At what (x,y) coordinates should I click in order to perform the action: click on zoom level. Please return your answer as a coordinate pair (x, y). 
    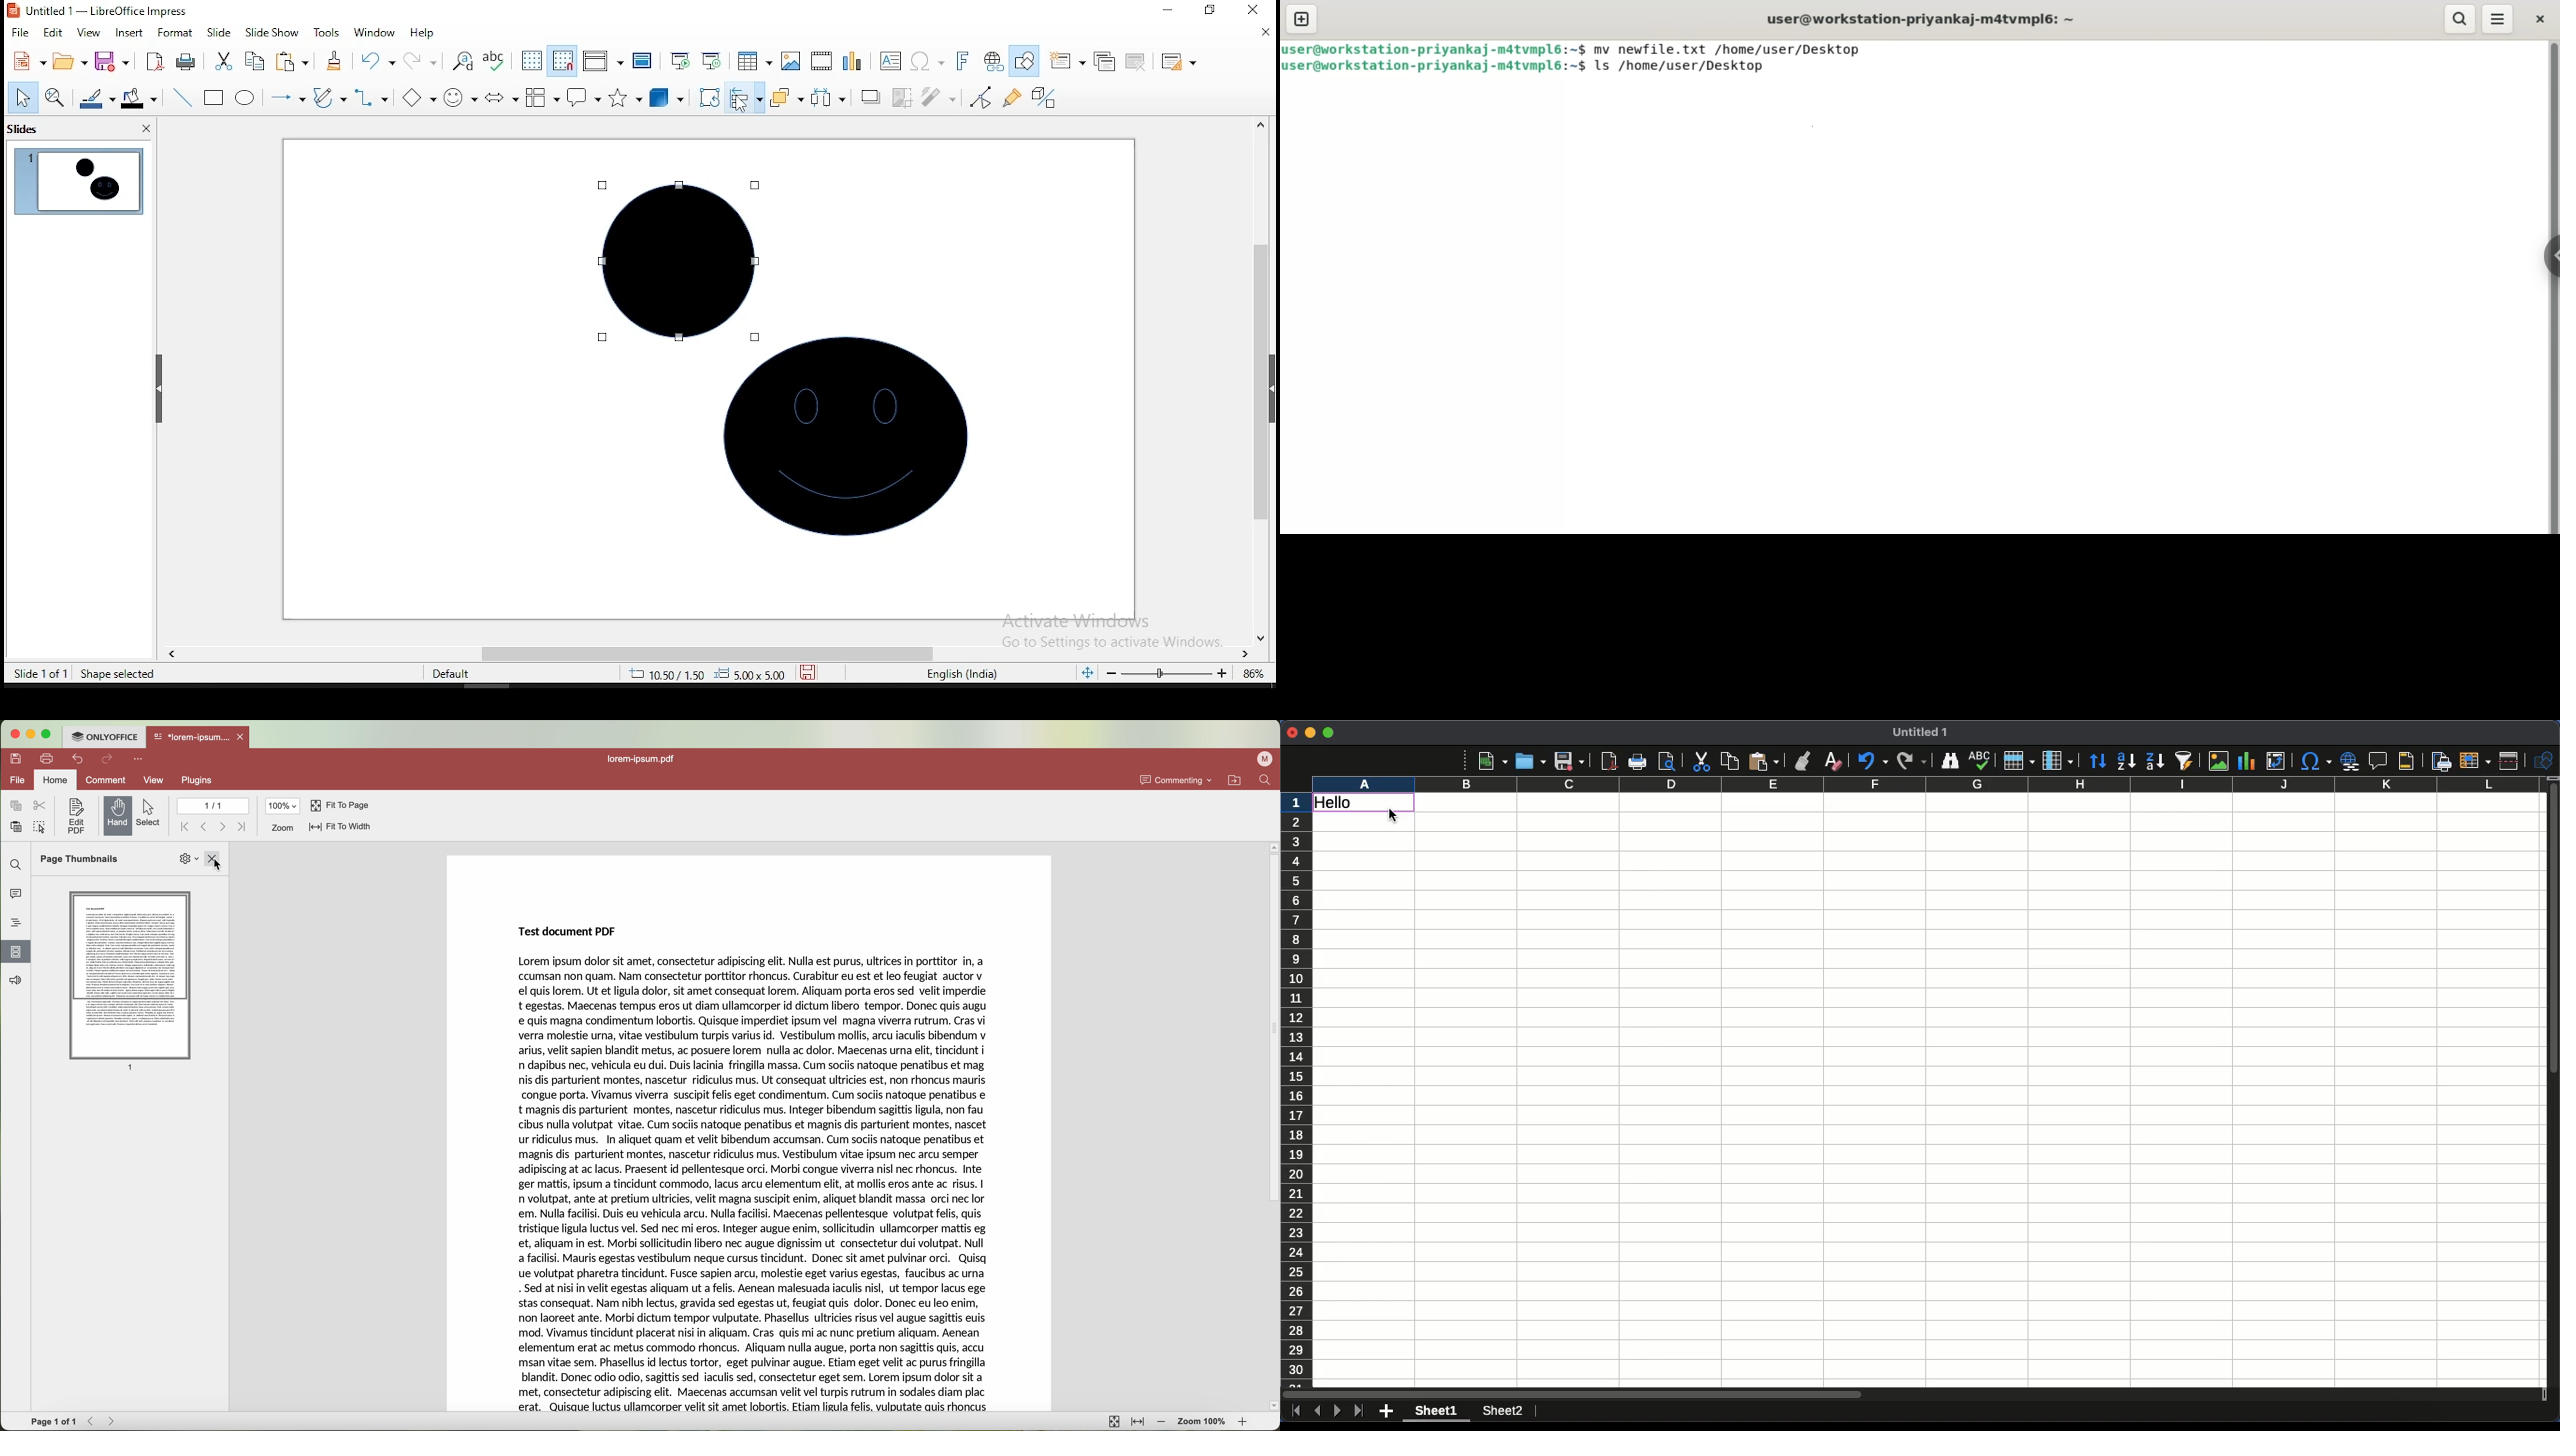
    Looking at the image, I should click on (1251, 673).